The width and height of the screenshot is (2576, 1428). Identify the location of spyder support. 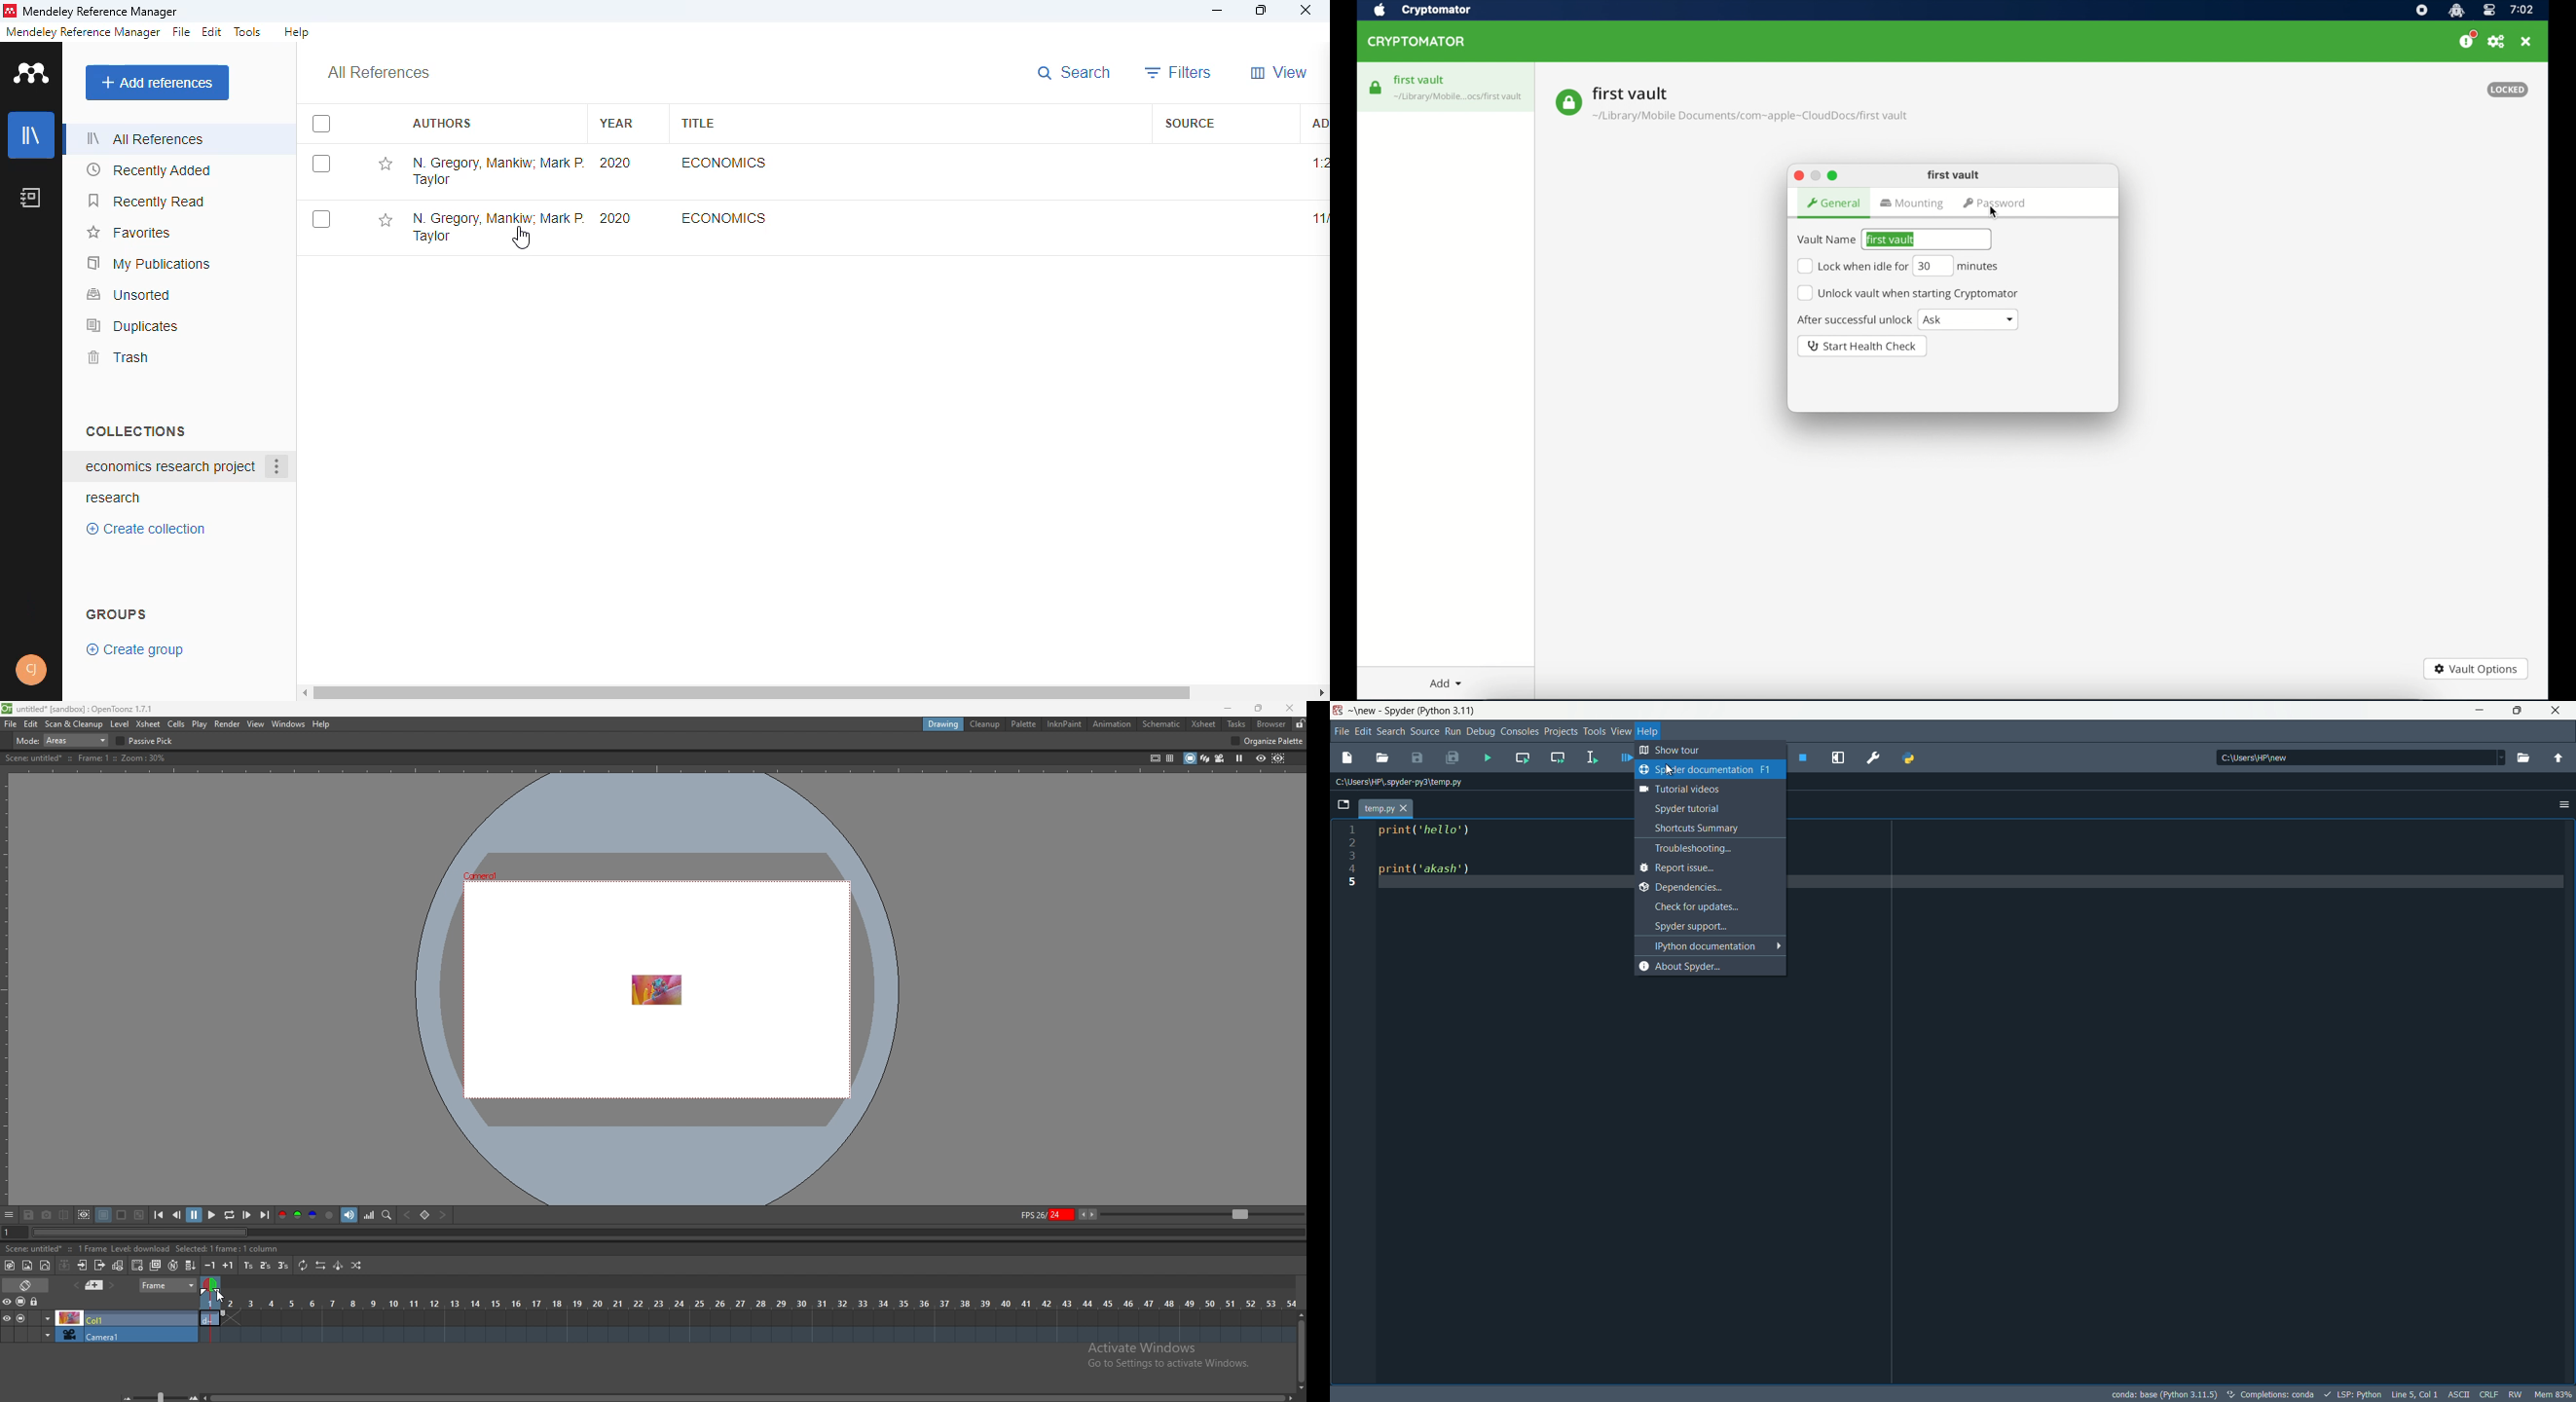
(1713, 925).